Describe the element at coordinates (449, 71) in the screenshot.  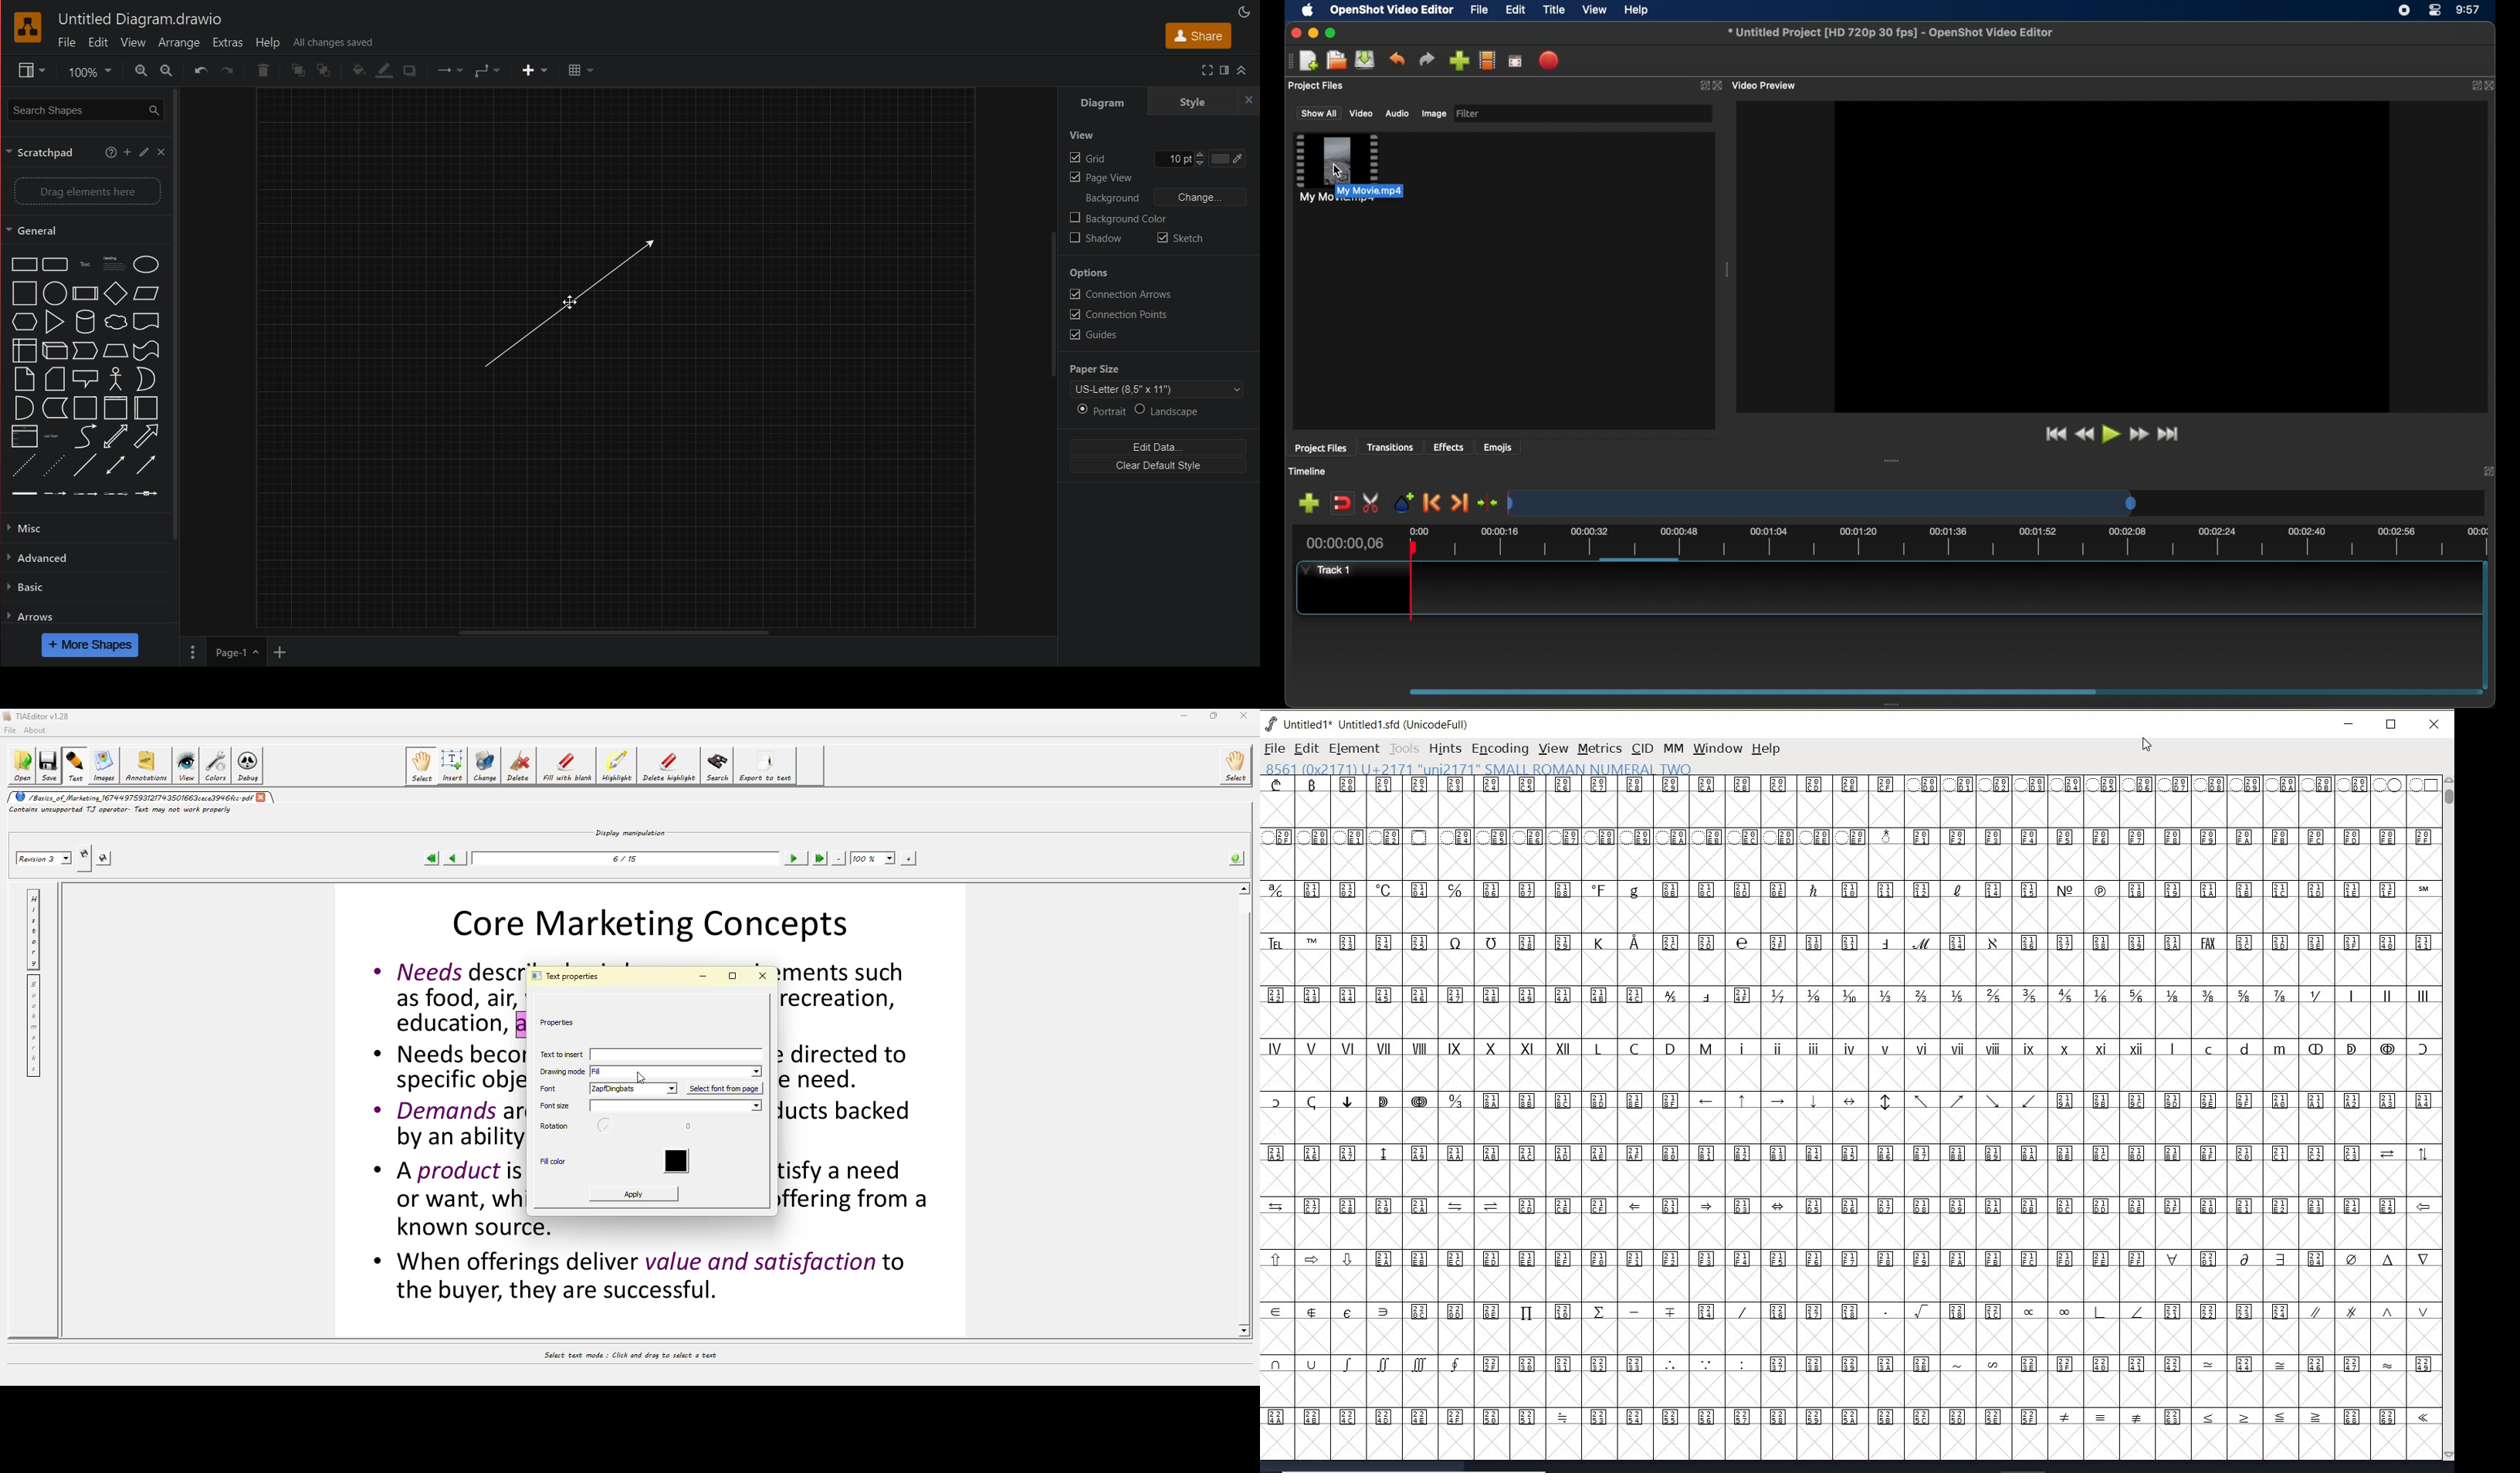
I see `Waypoint` at that location.